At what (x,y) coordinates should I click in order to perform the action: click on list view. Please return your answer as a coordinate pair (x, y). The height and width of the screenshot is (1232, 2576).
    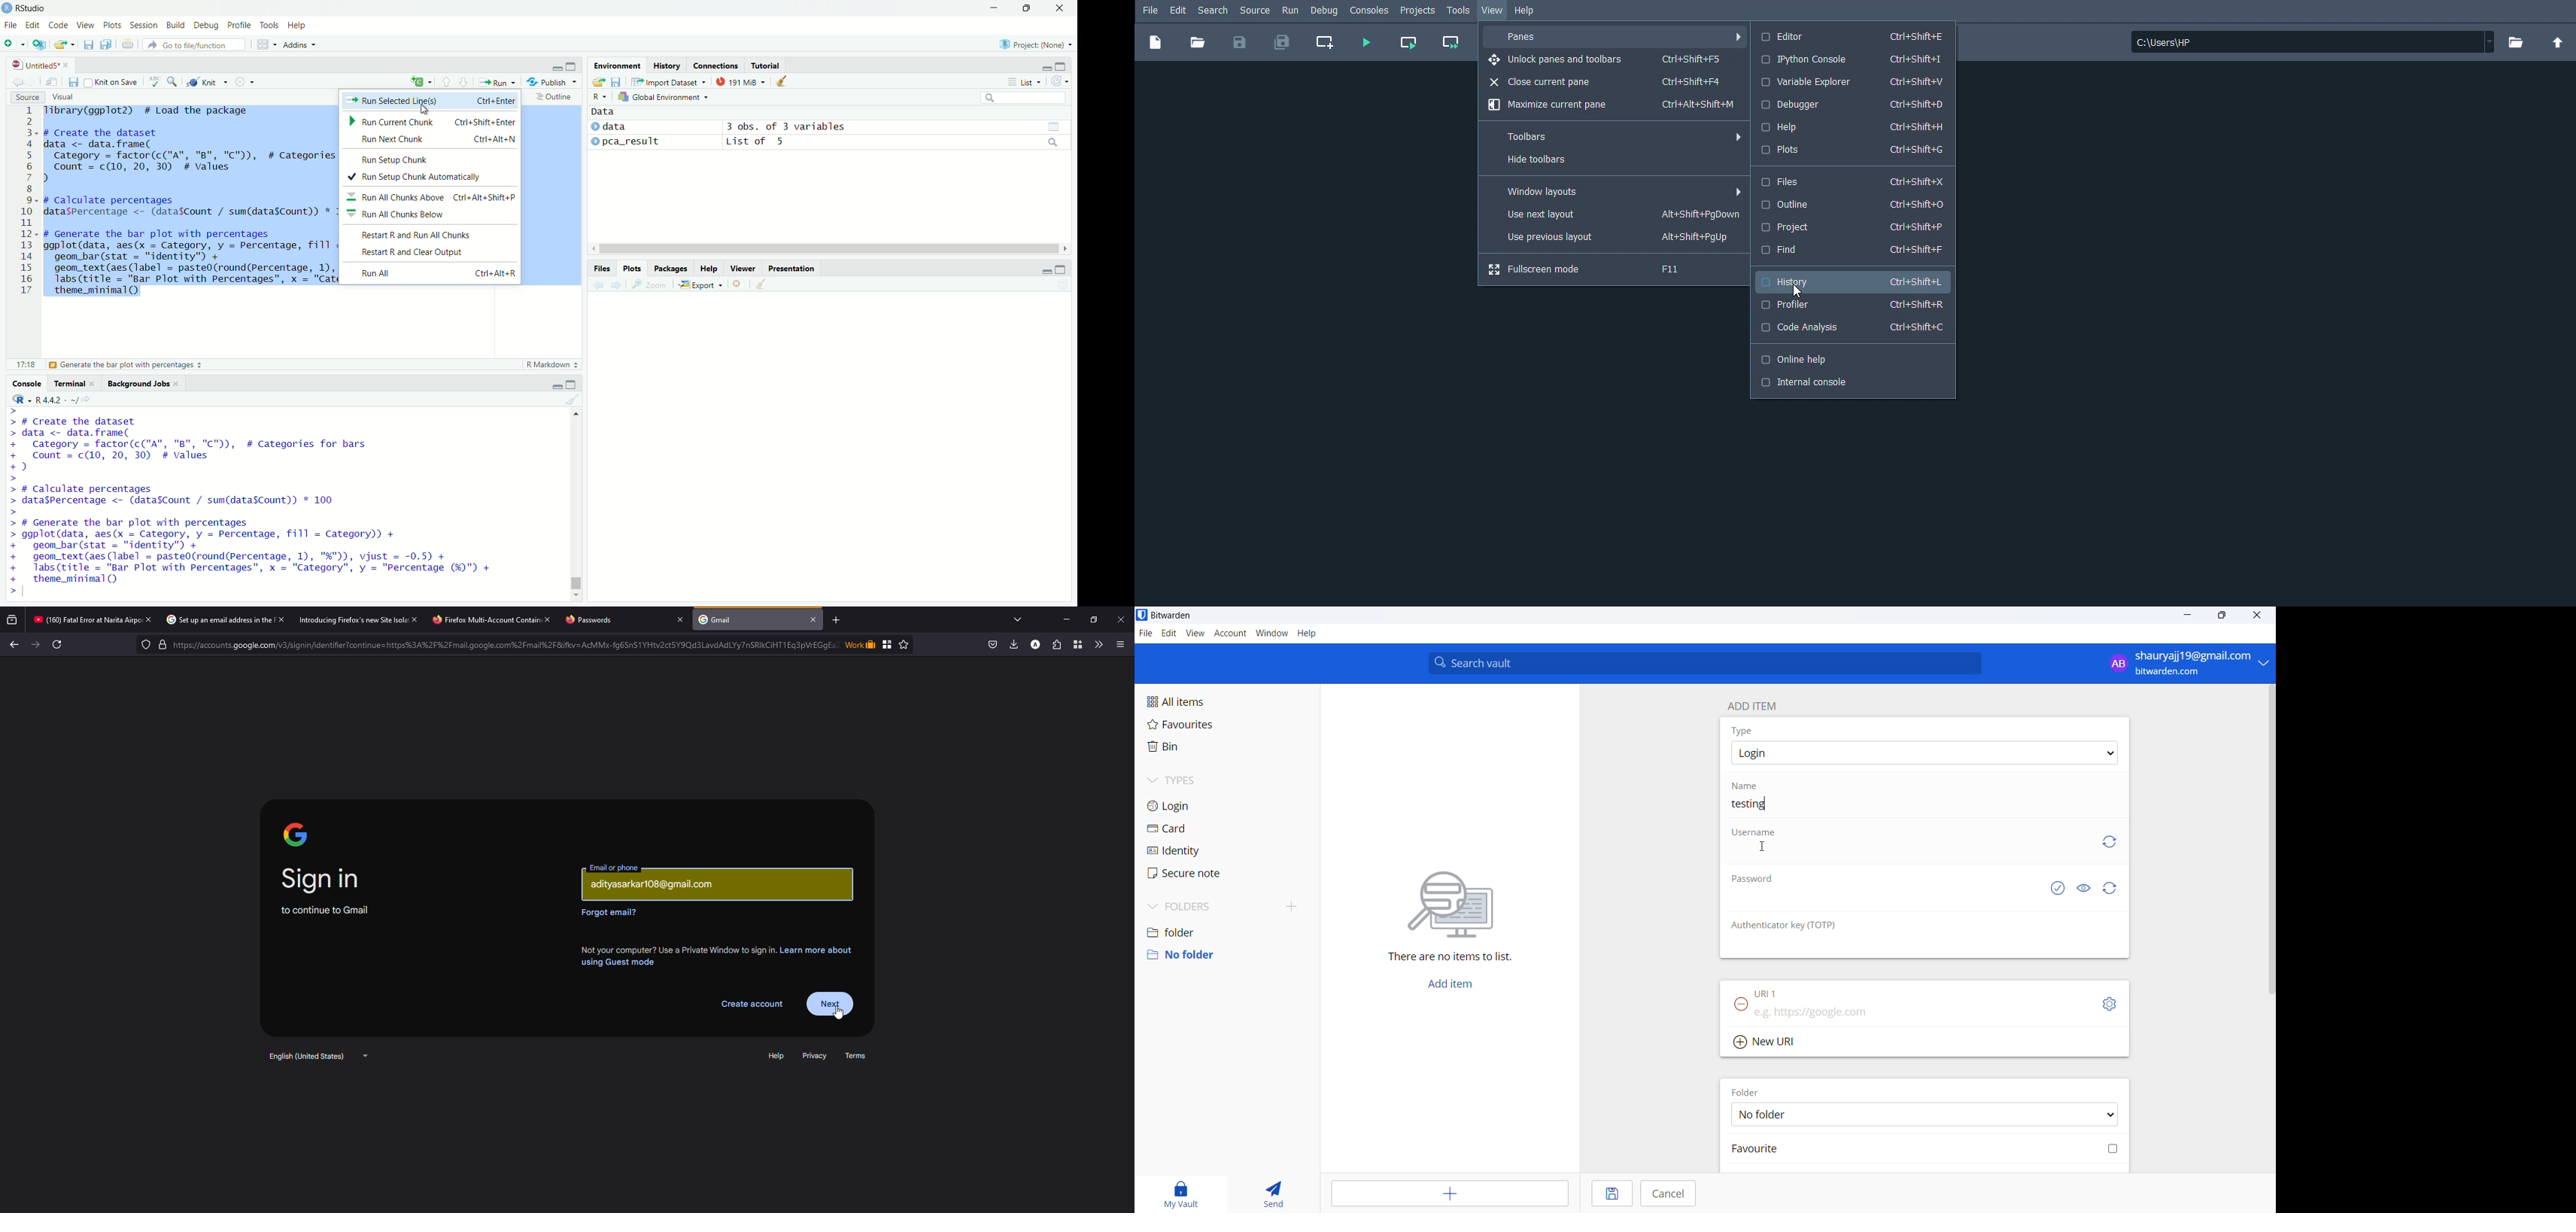
    Looking at the image, I should click on (1024, 82).